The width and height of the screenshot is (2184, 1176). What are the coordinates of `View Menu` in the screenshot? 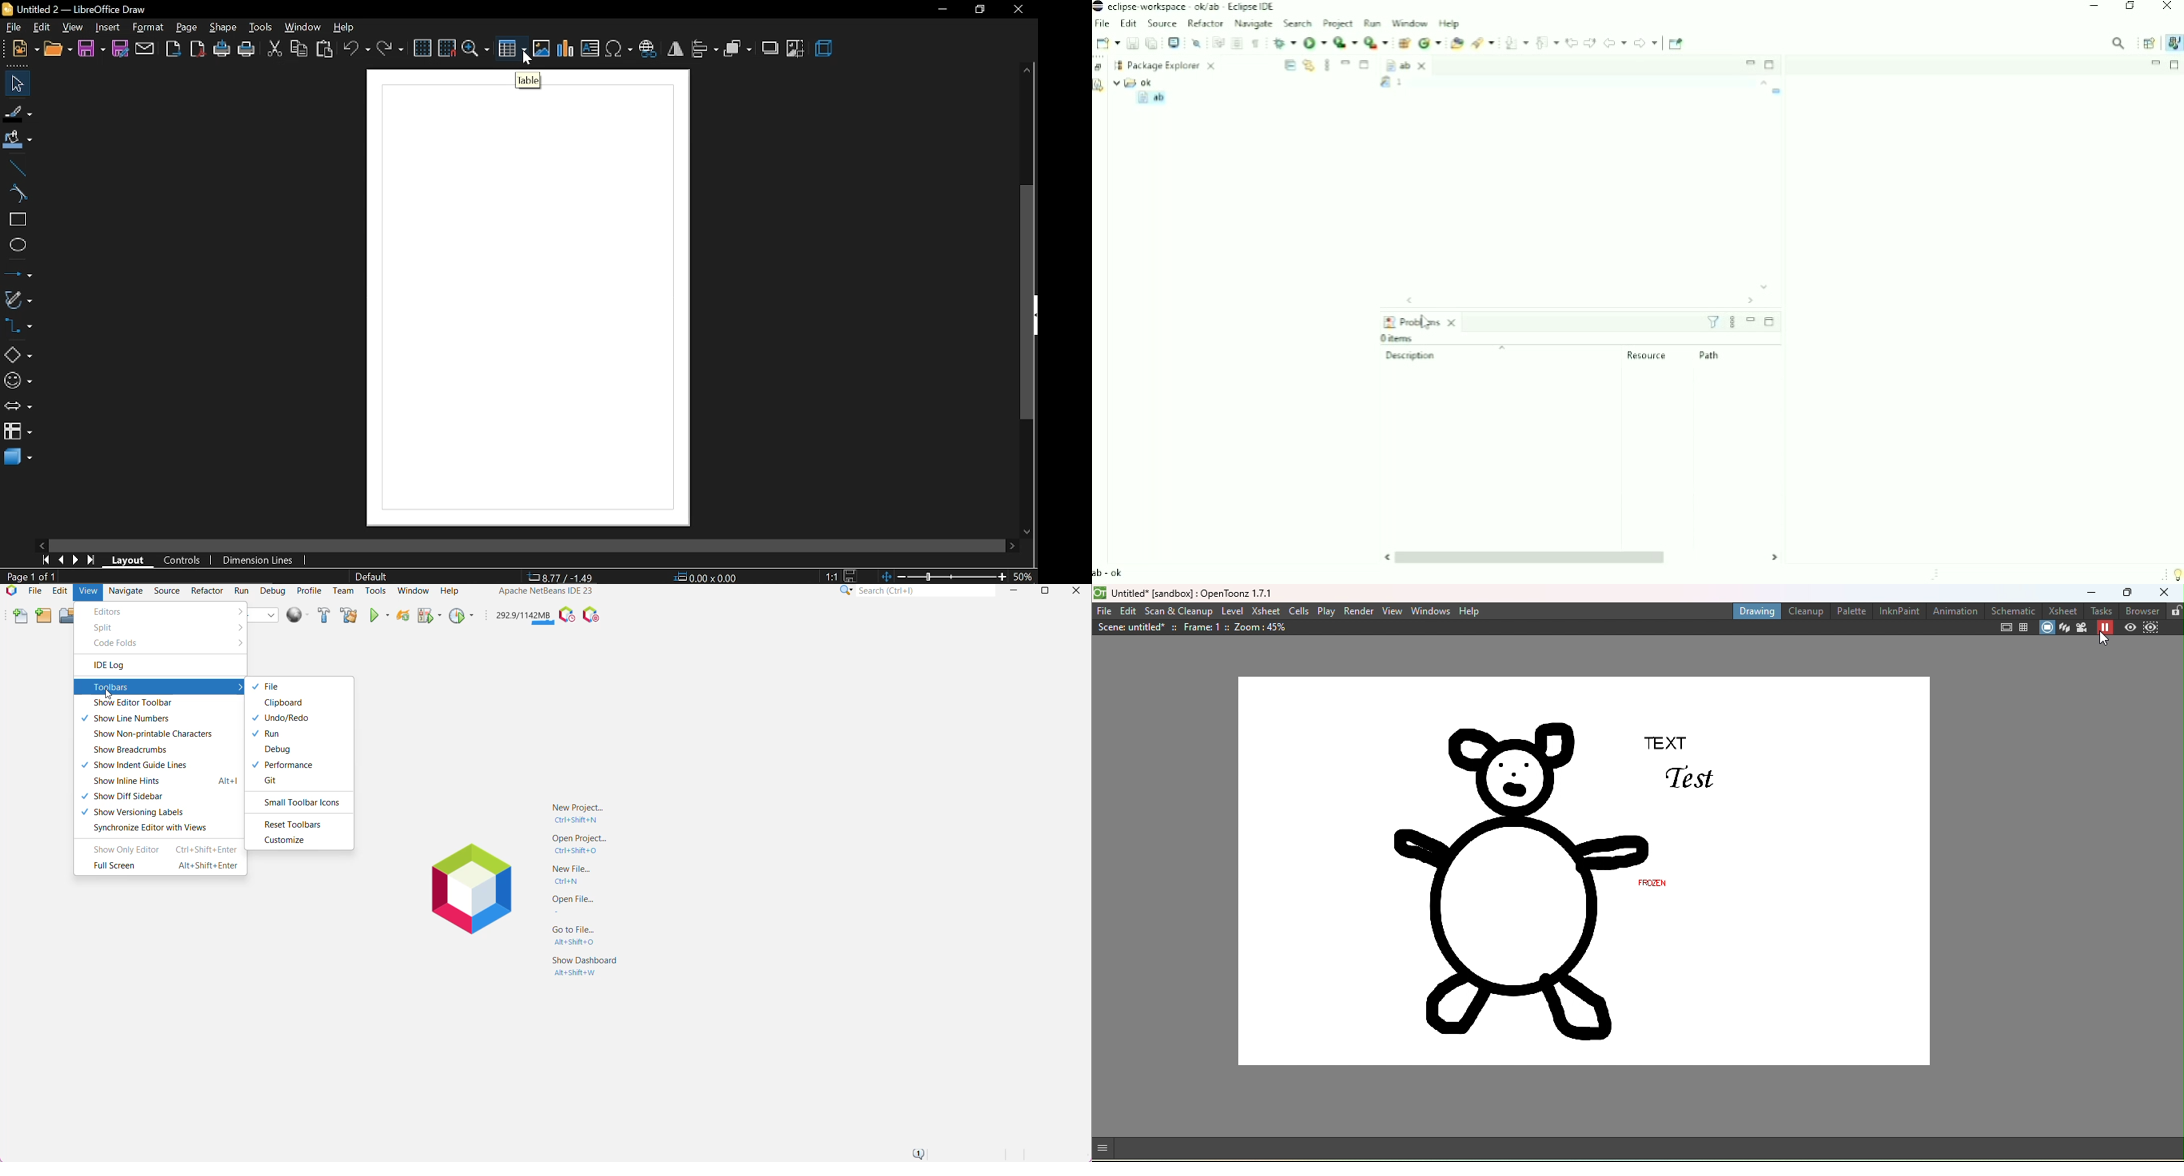 It's located at (1327, 65).